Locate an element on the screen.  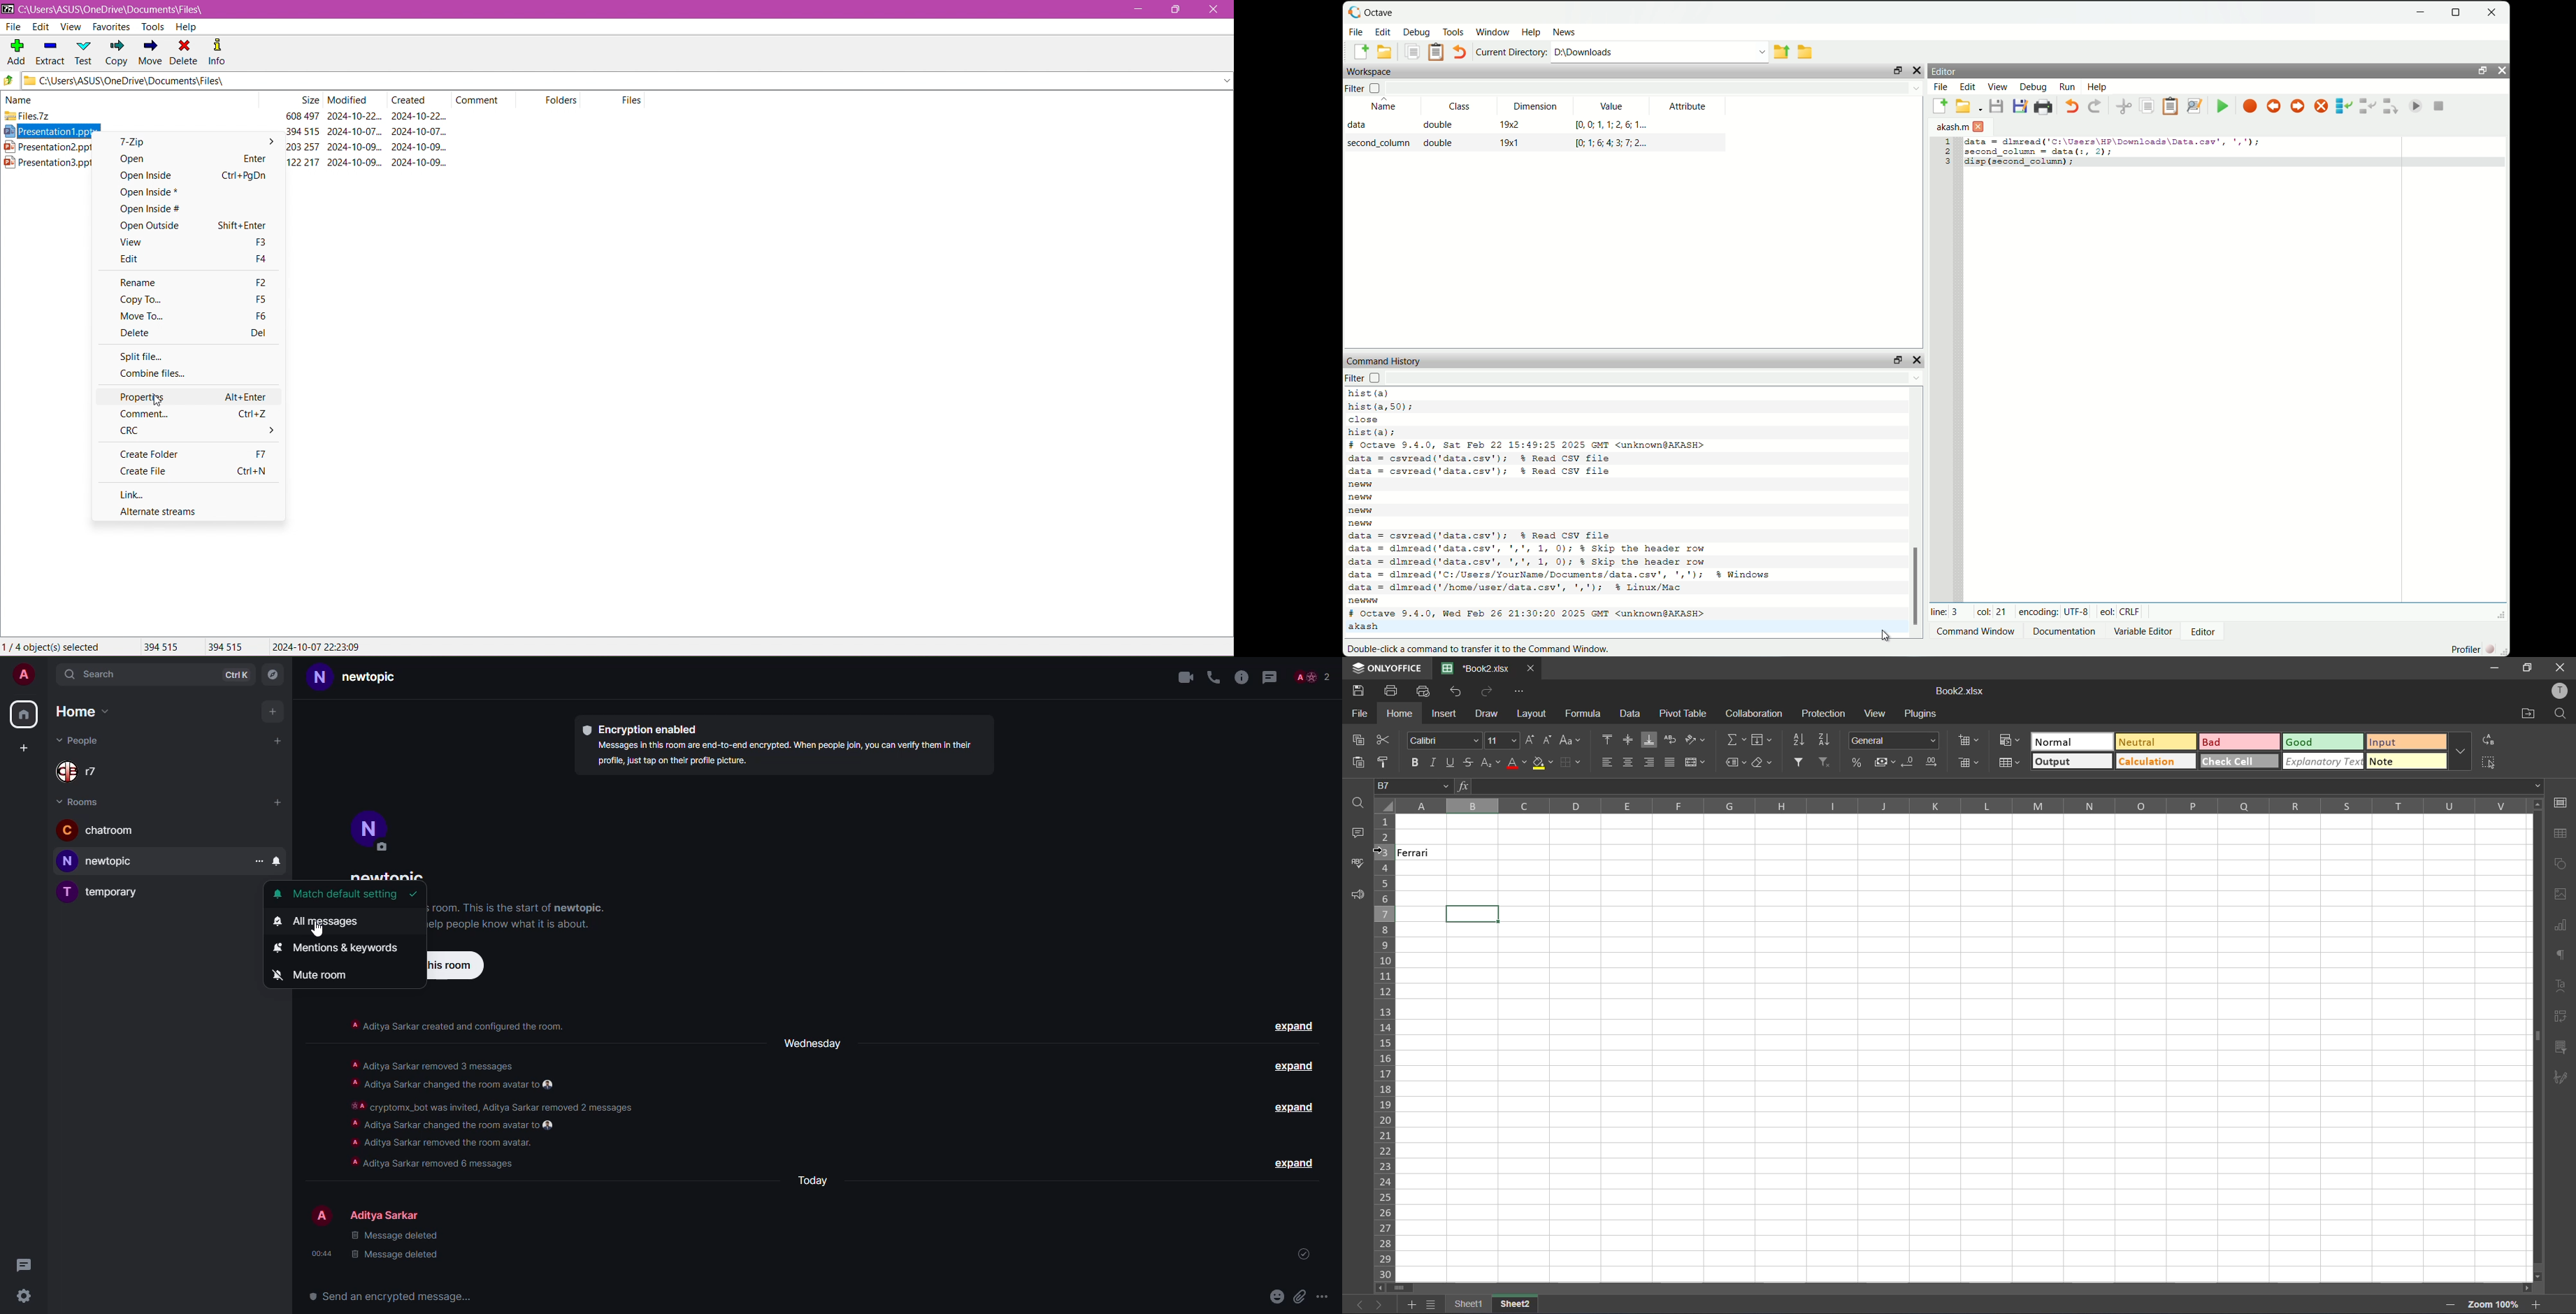
percent is located at coordinates (1857, 761).